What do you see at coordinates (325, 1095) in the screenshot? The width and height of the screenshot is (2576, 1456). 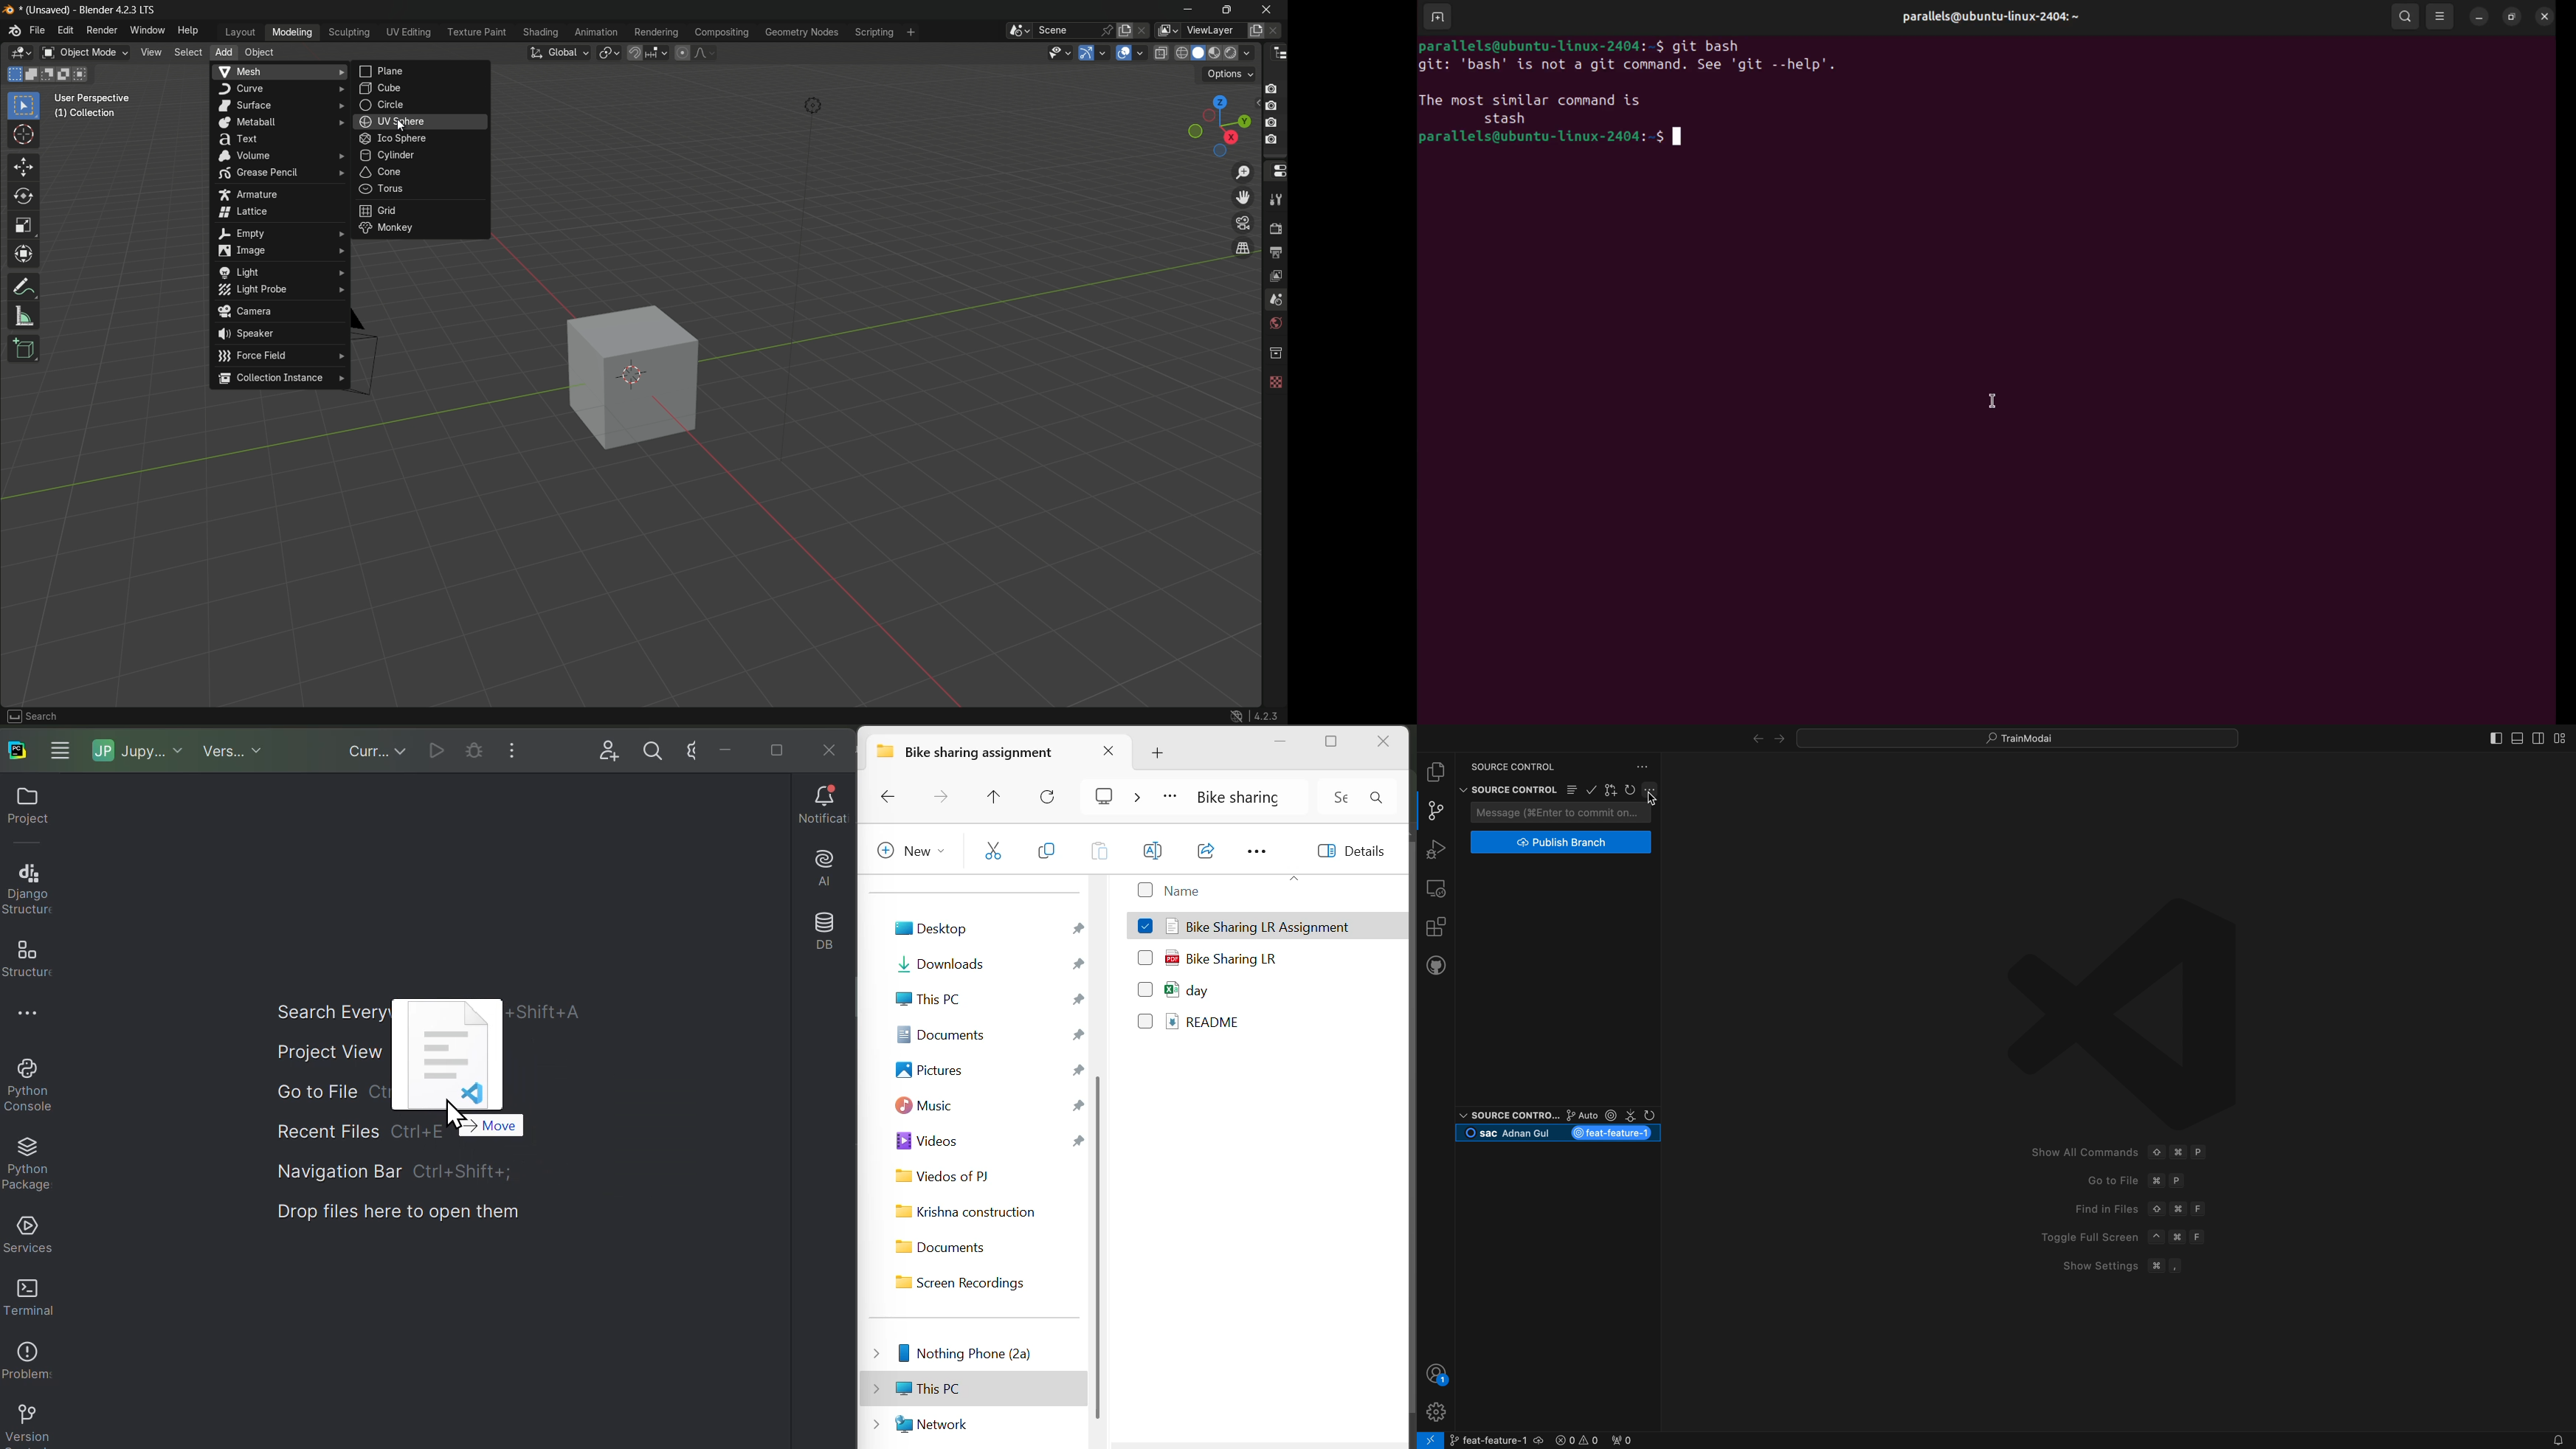 I see `Go to file` at bounding box center [325, 1095].